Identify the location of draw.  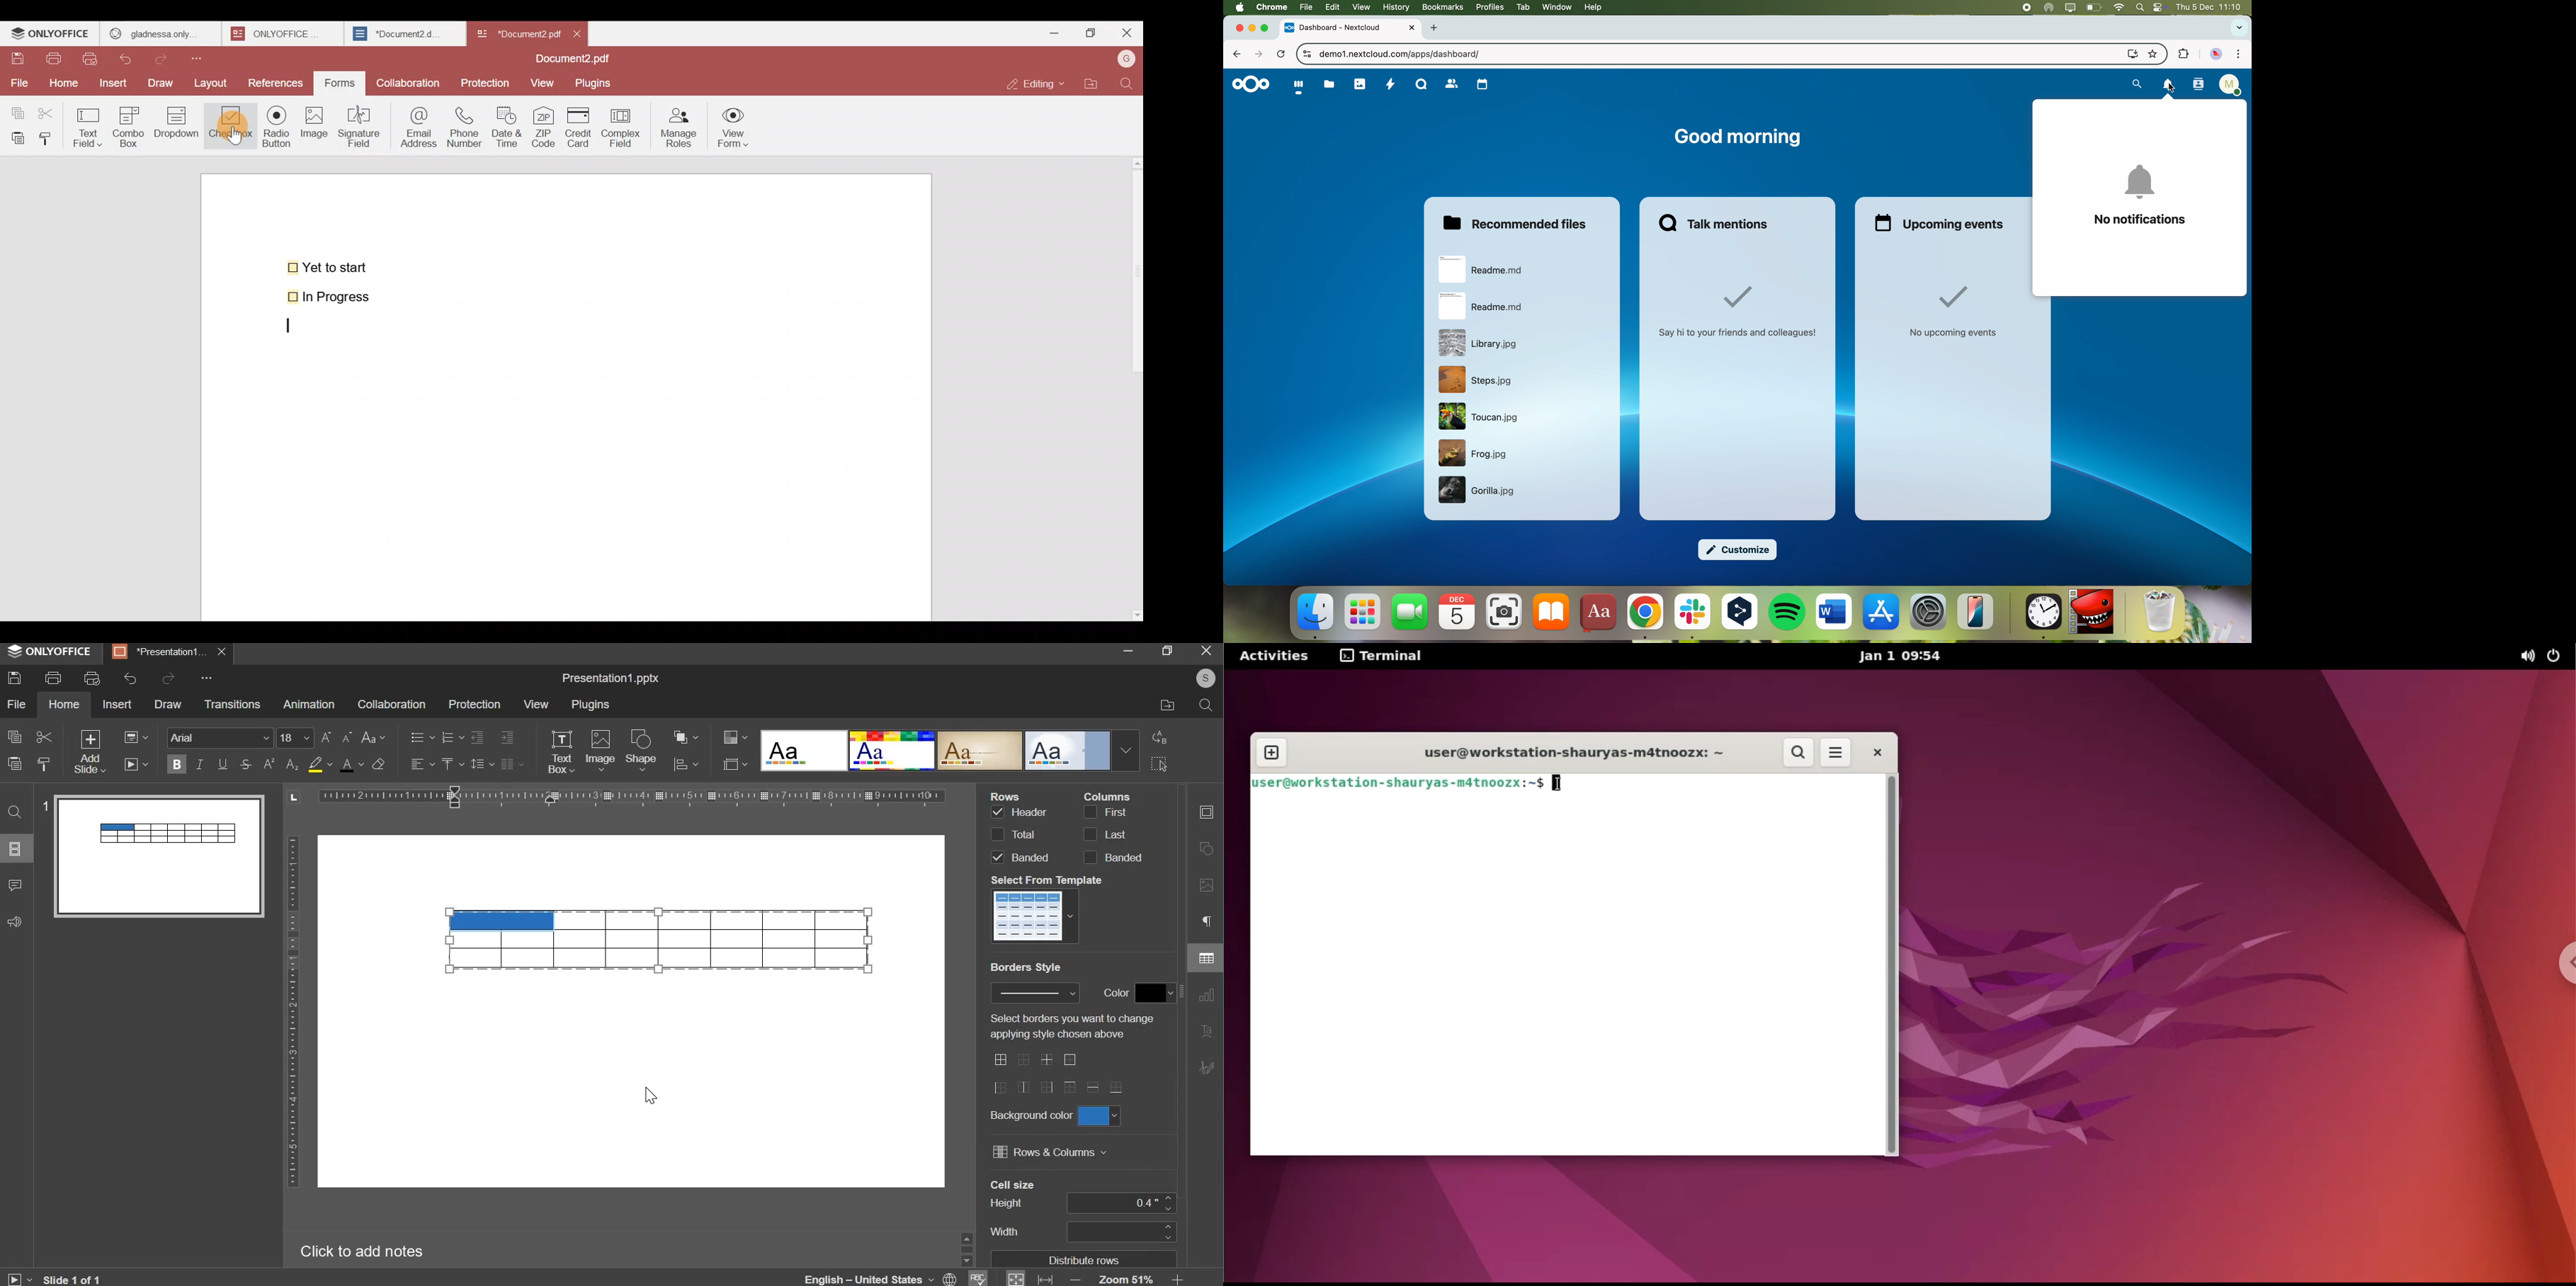
(168, 704).